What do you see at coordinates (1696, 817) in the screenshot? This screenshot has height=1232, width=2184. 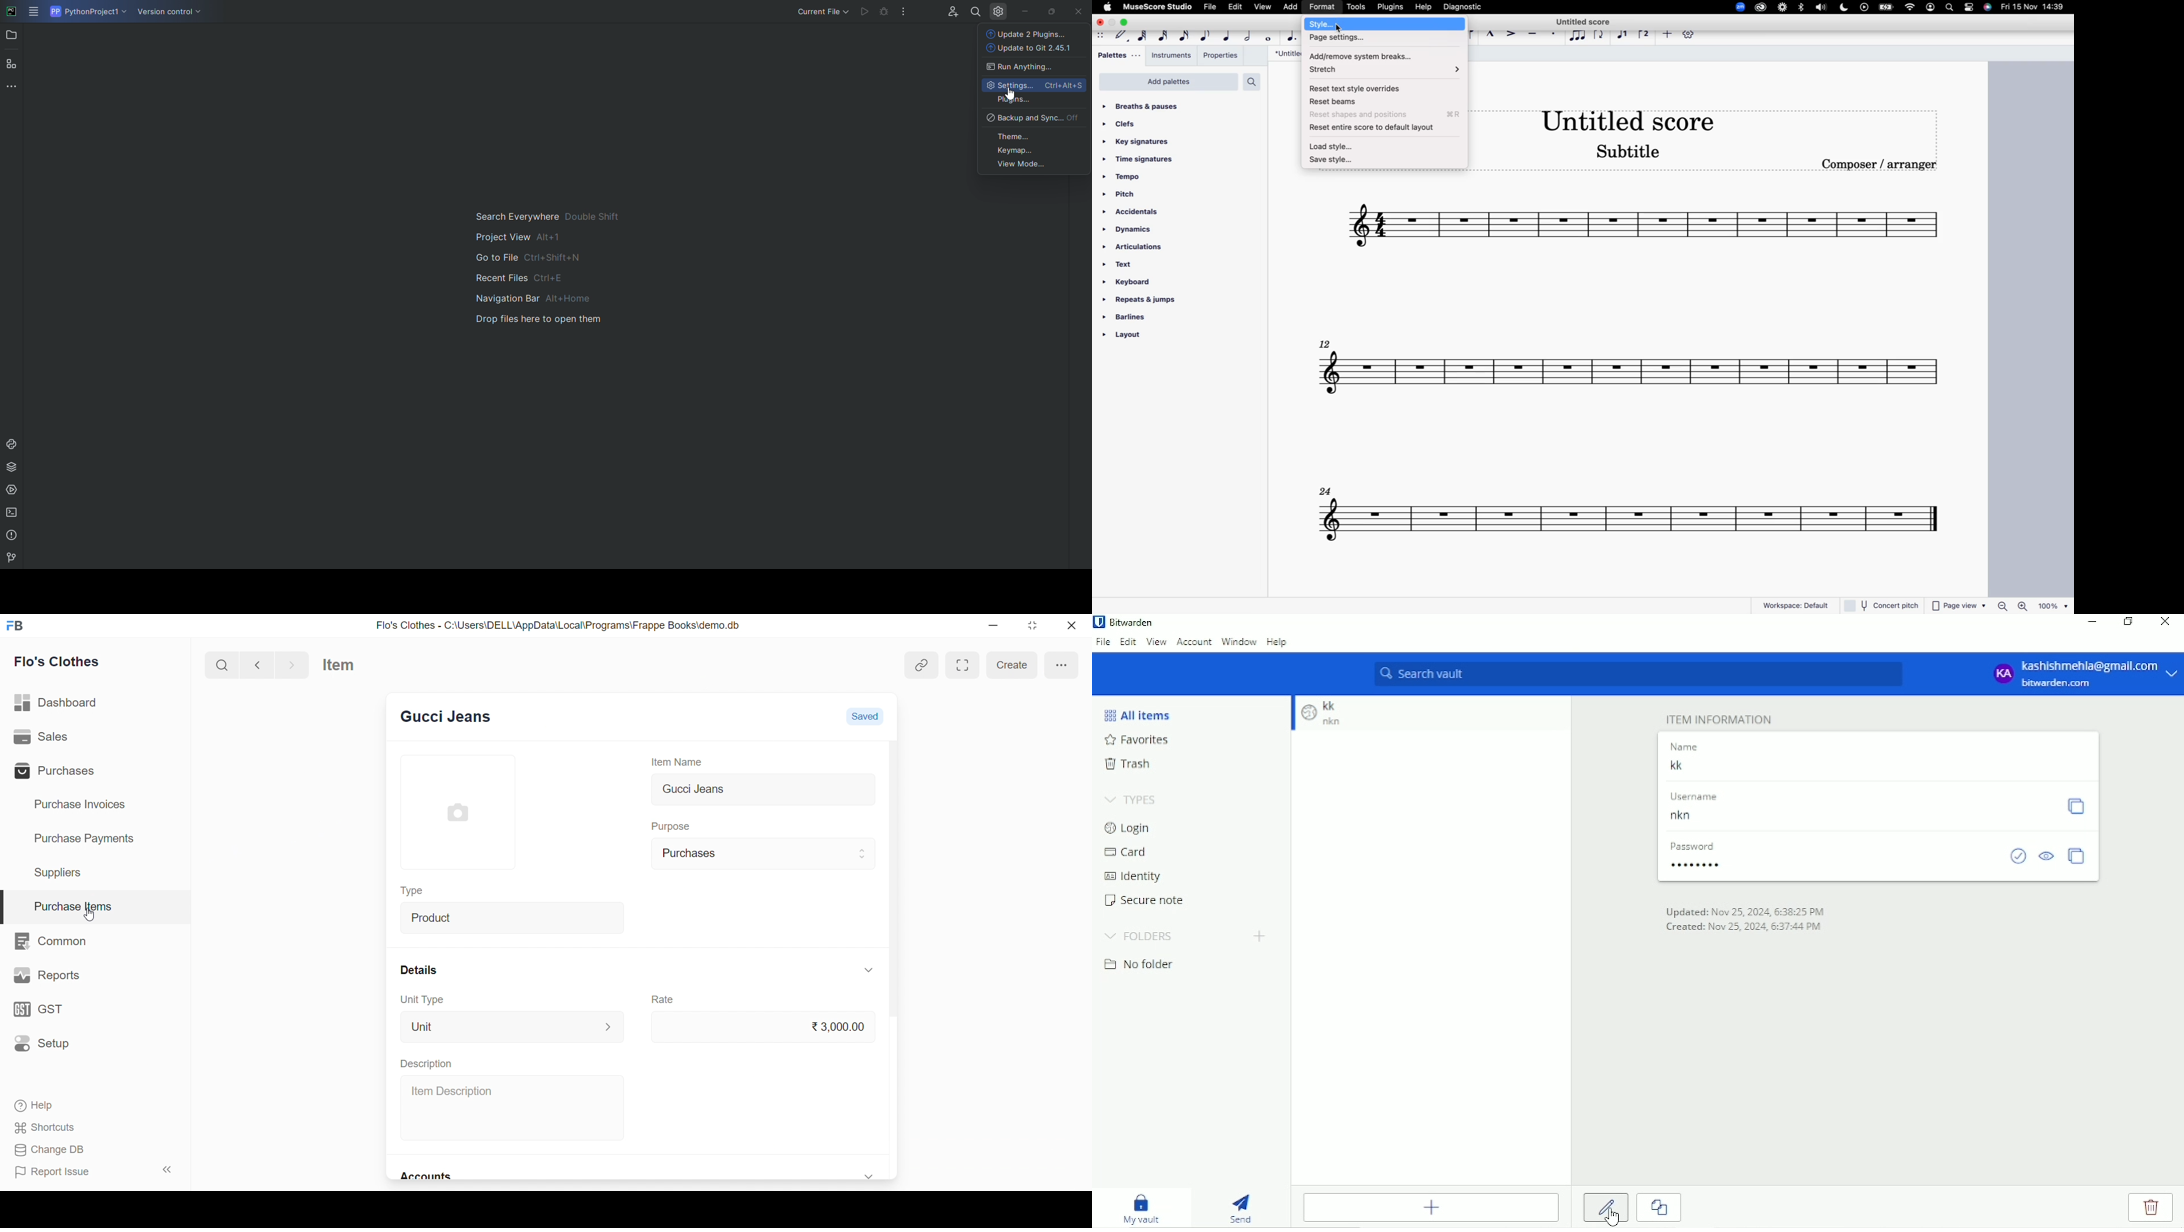 I see `Username` at bounding box center [1696, 817].